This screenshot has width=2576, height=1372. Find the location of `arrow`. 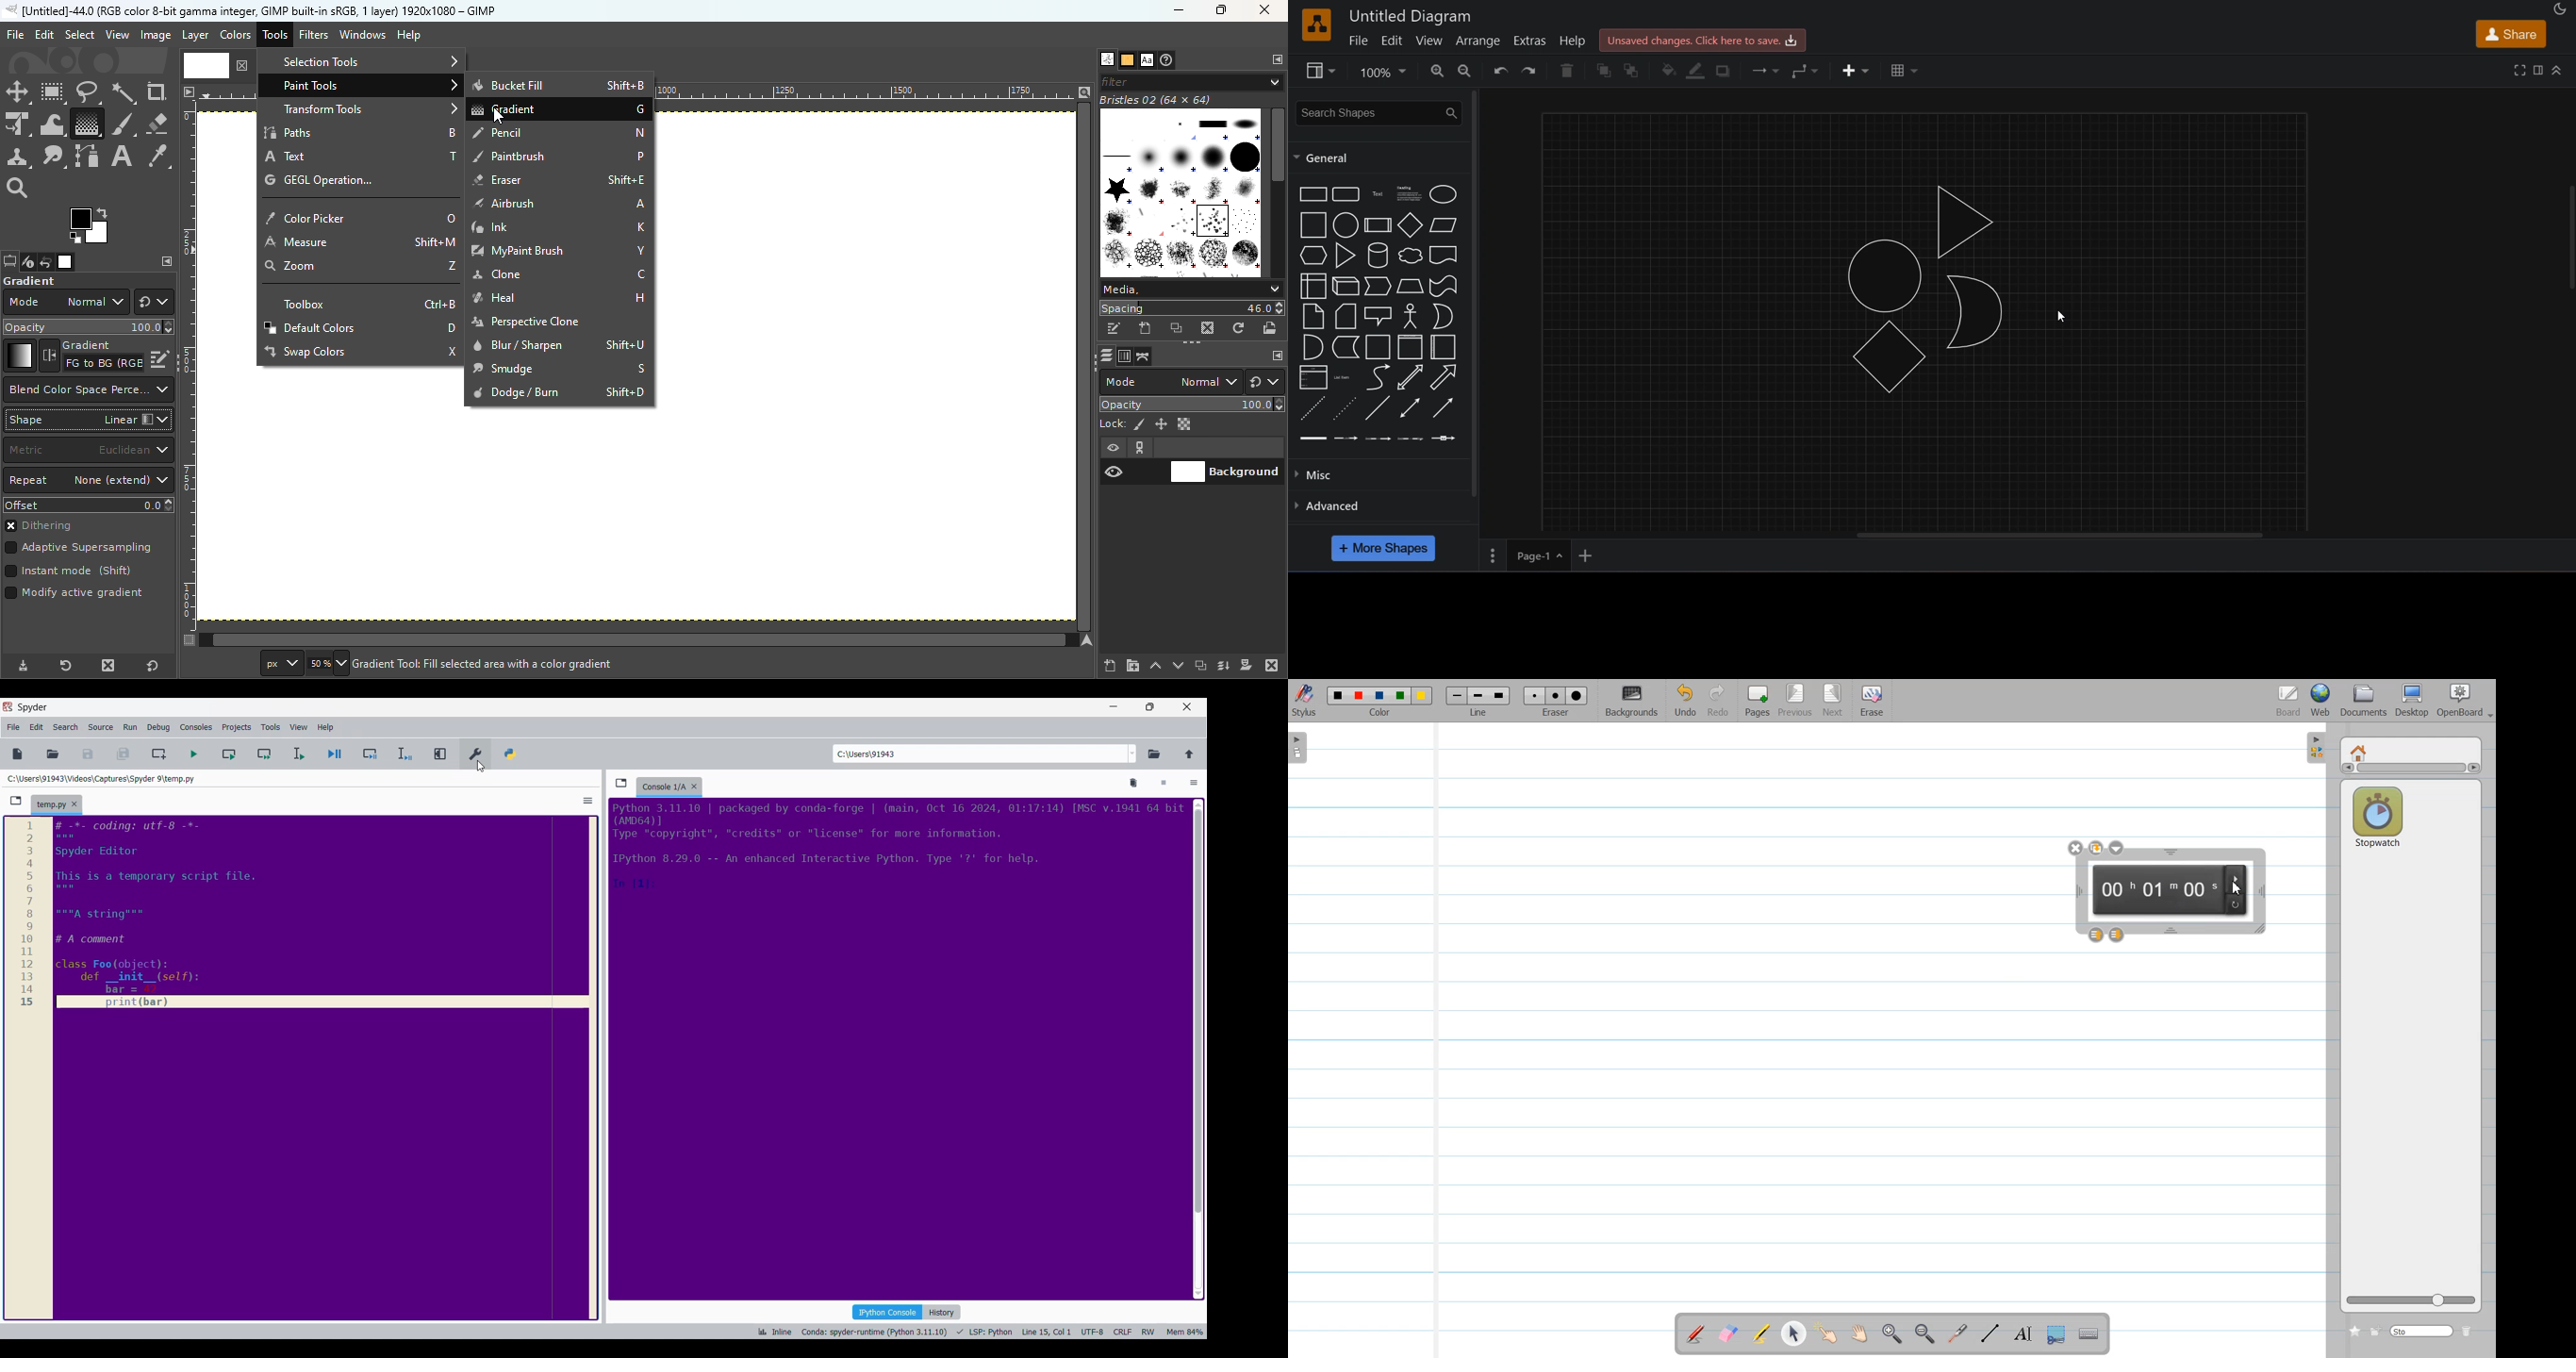

arrow is located at coordinates (1379, 378).